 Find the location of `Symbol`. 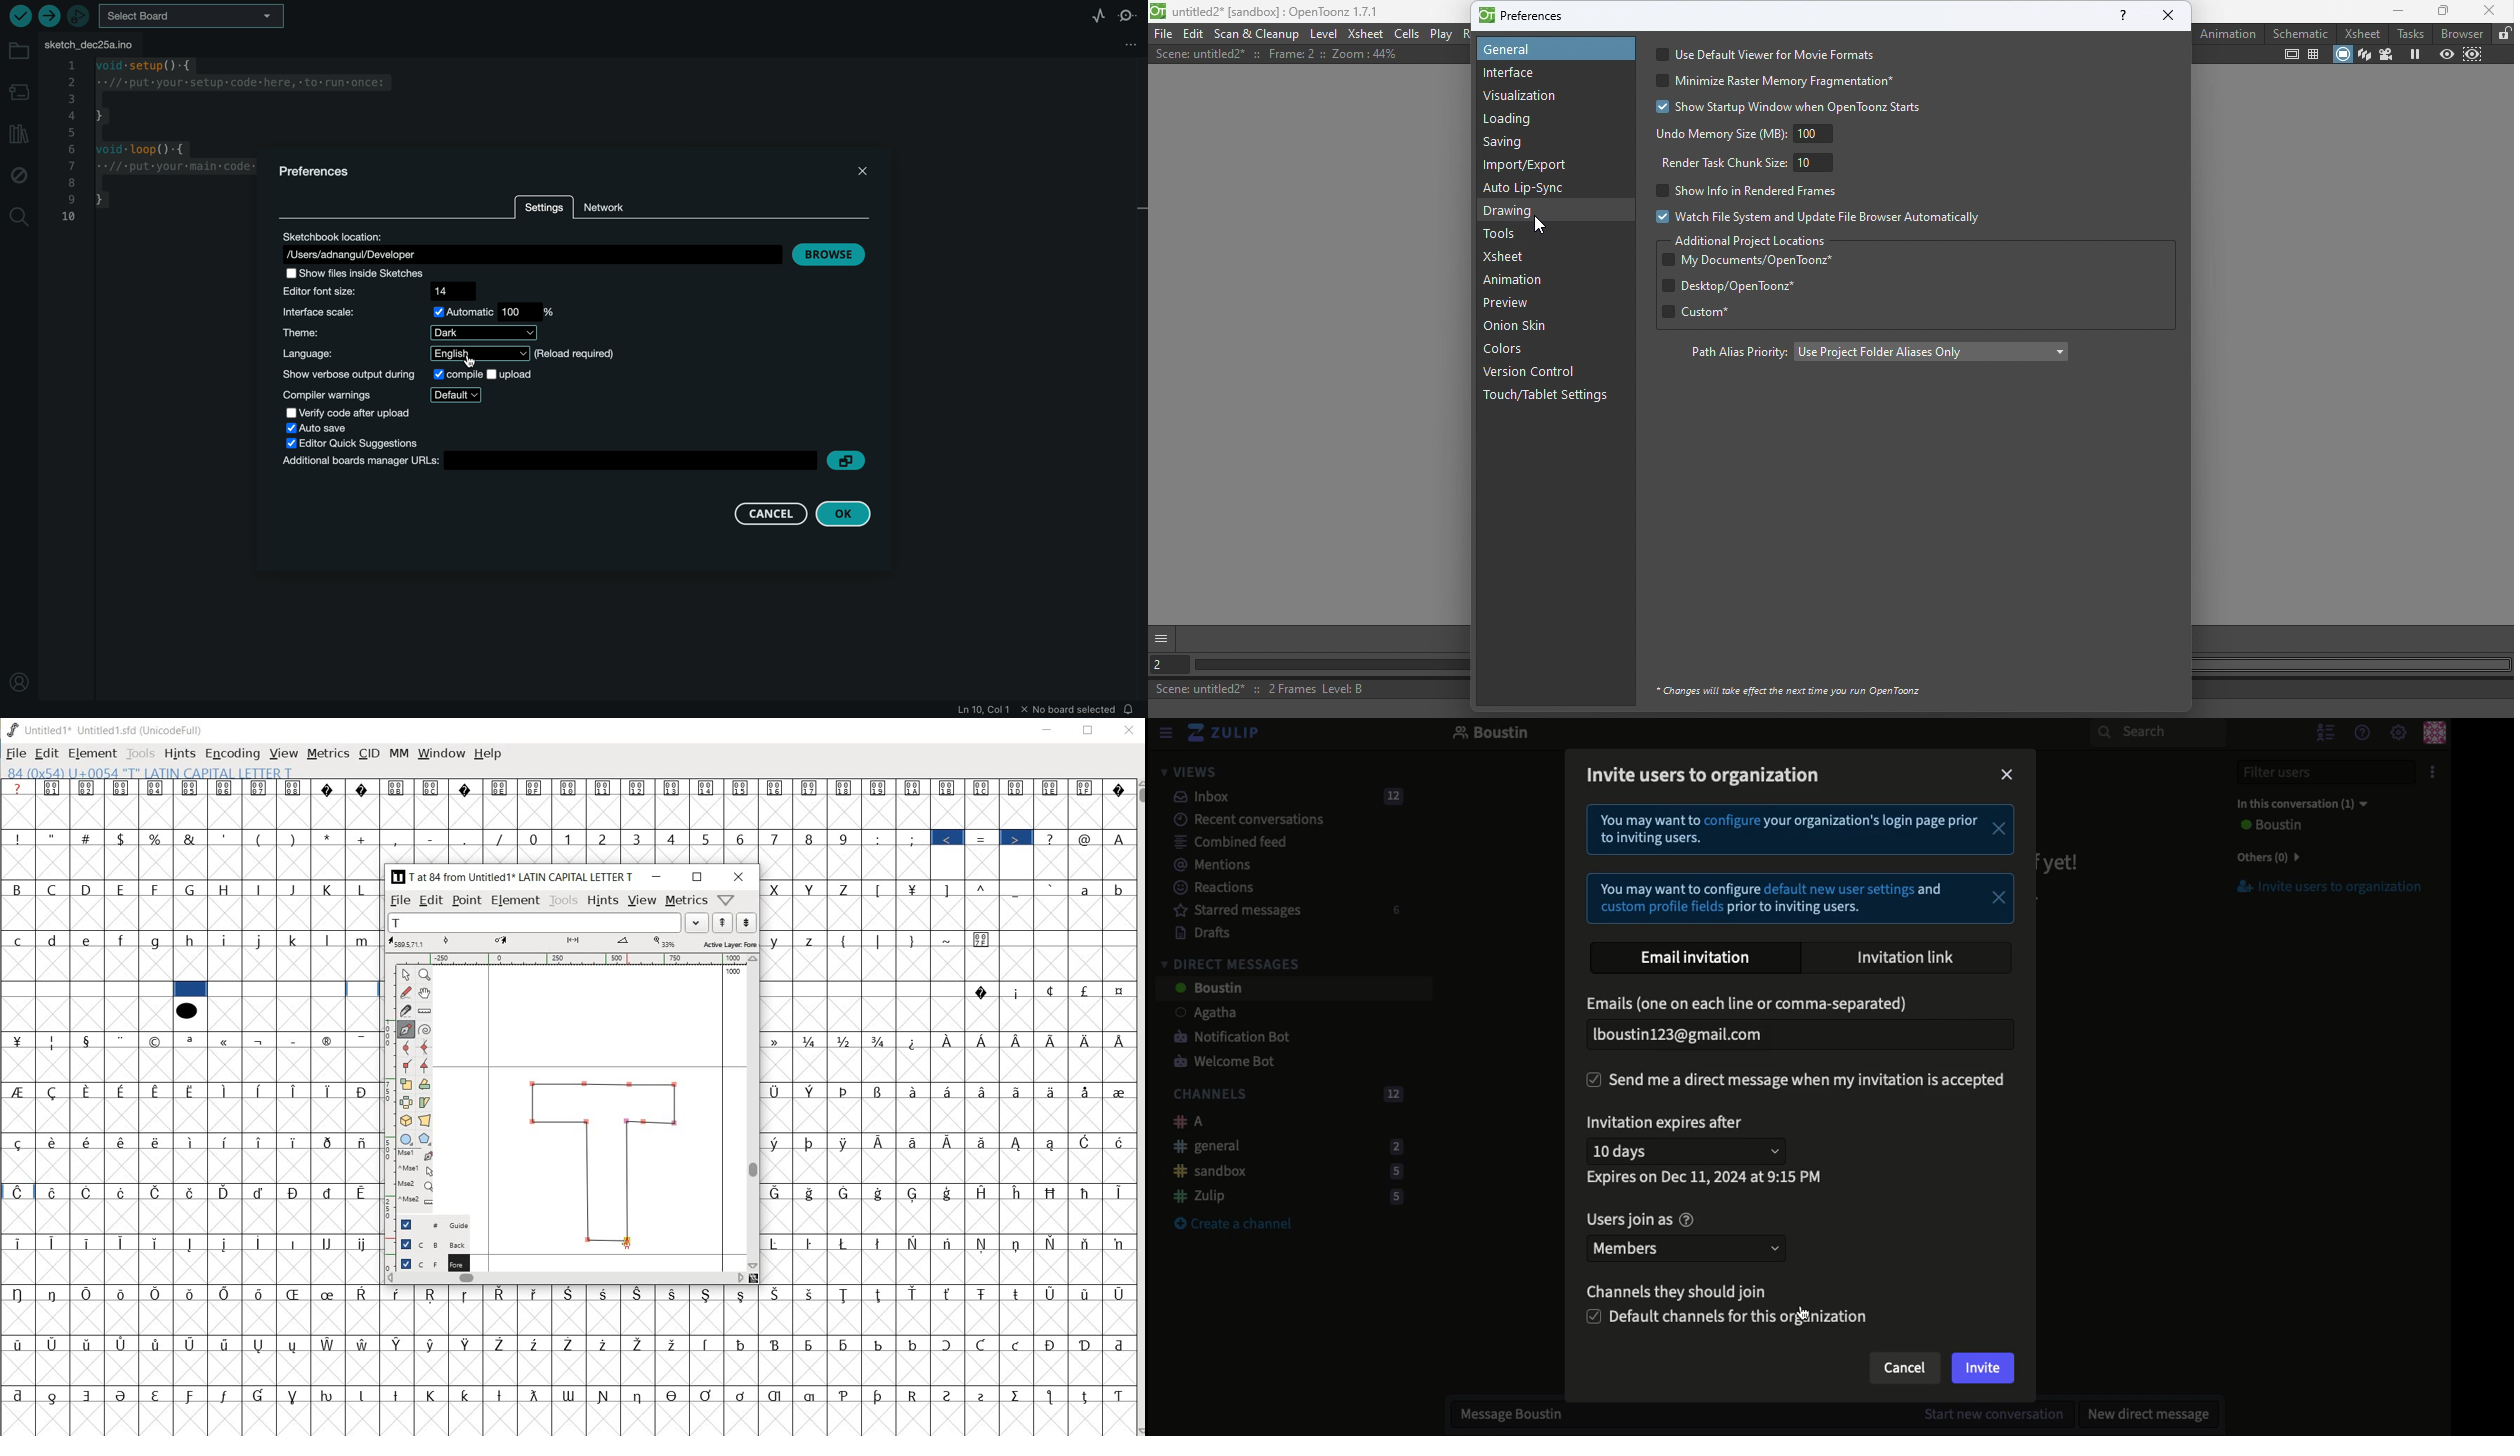

Symbol is located at coordinates (570, 1395).